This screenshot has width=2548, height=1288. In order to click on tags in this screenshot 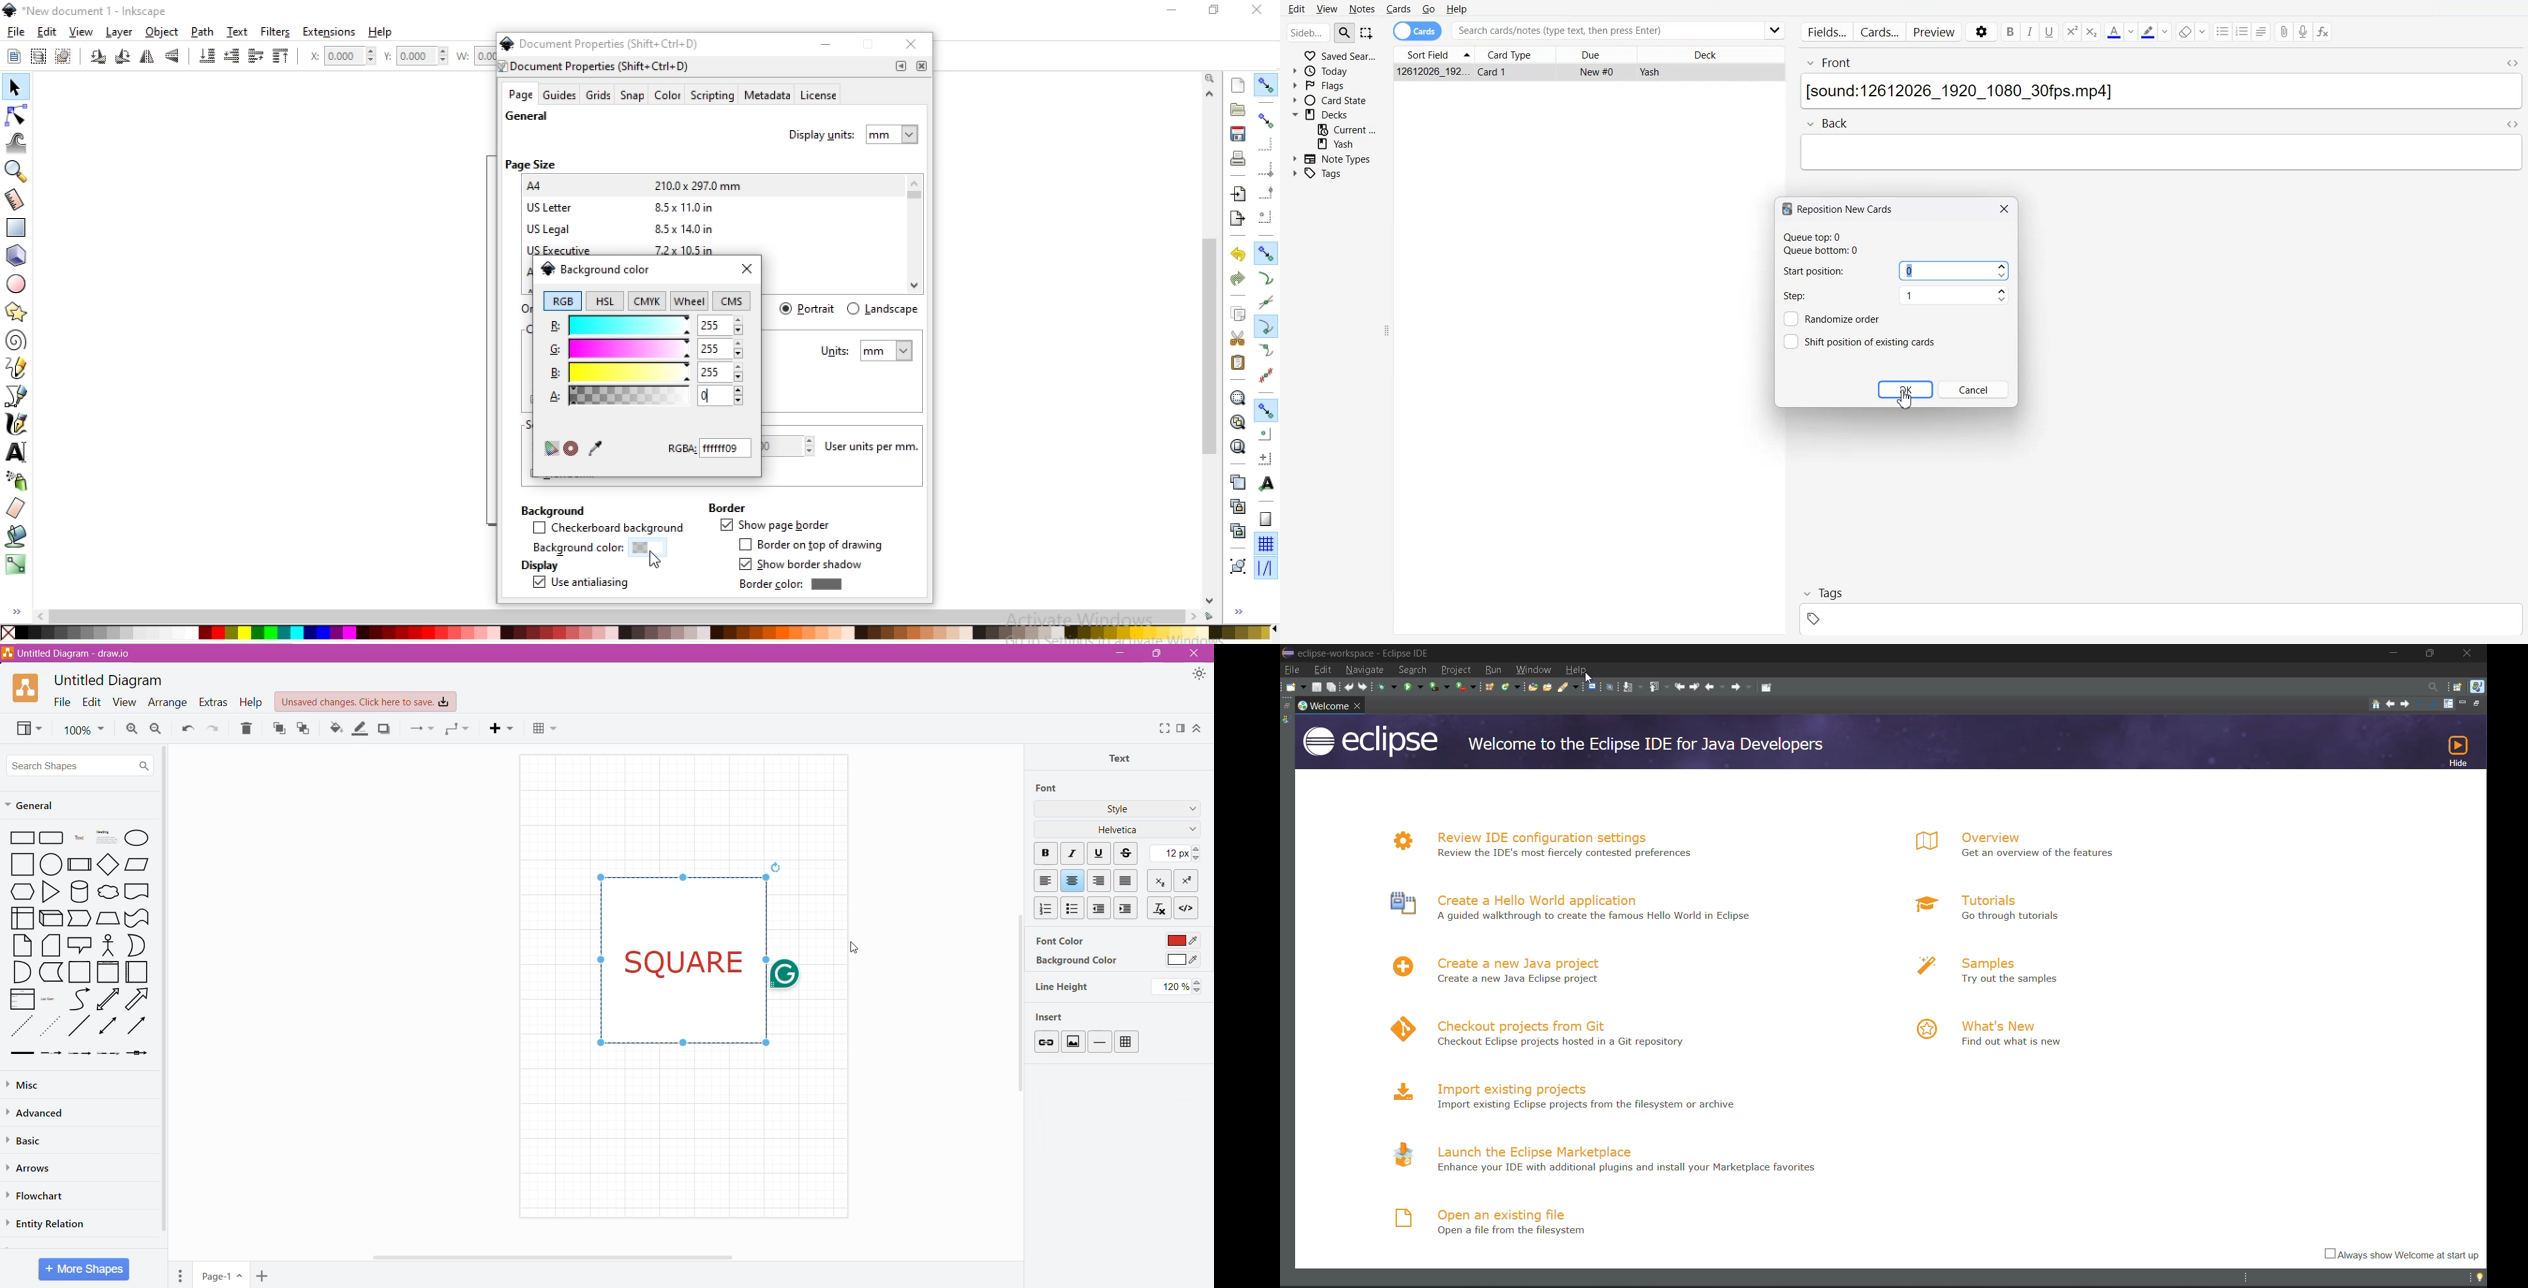, I will do `click(2160, 621)`.